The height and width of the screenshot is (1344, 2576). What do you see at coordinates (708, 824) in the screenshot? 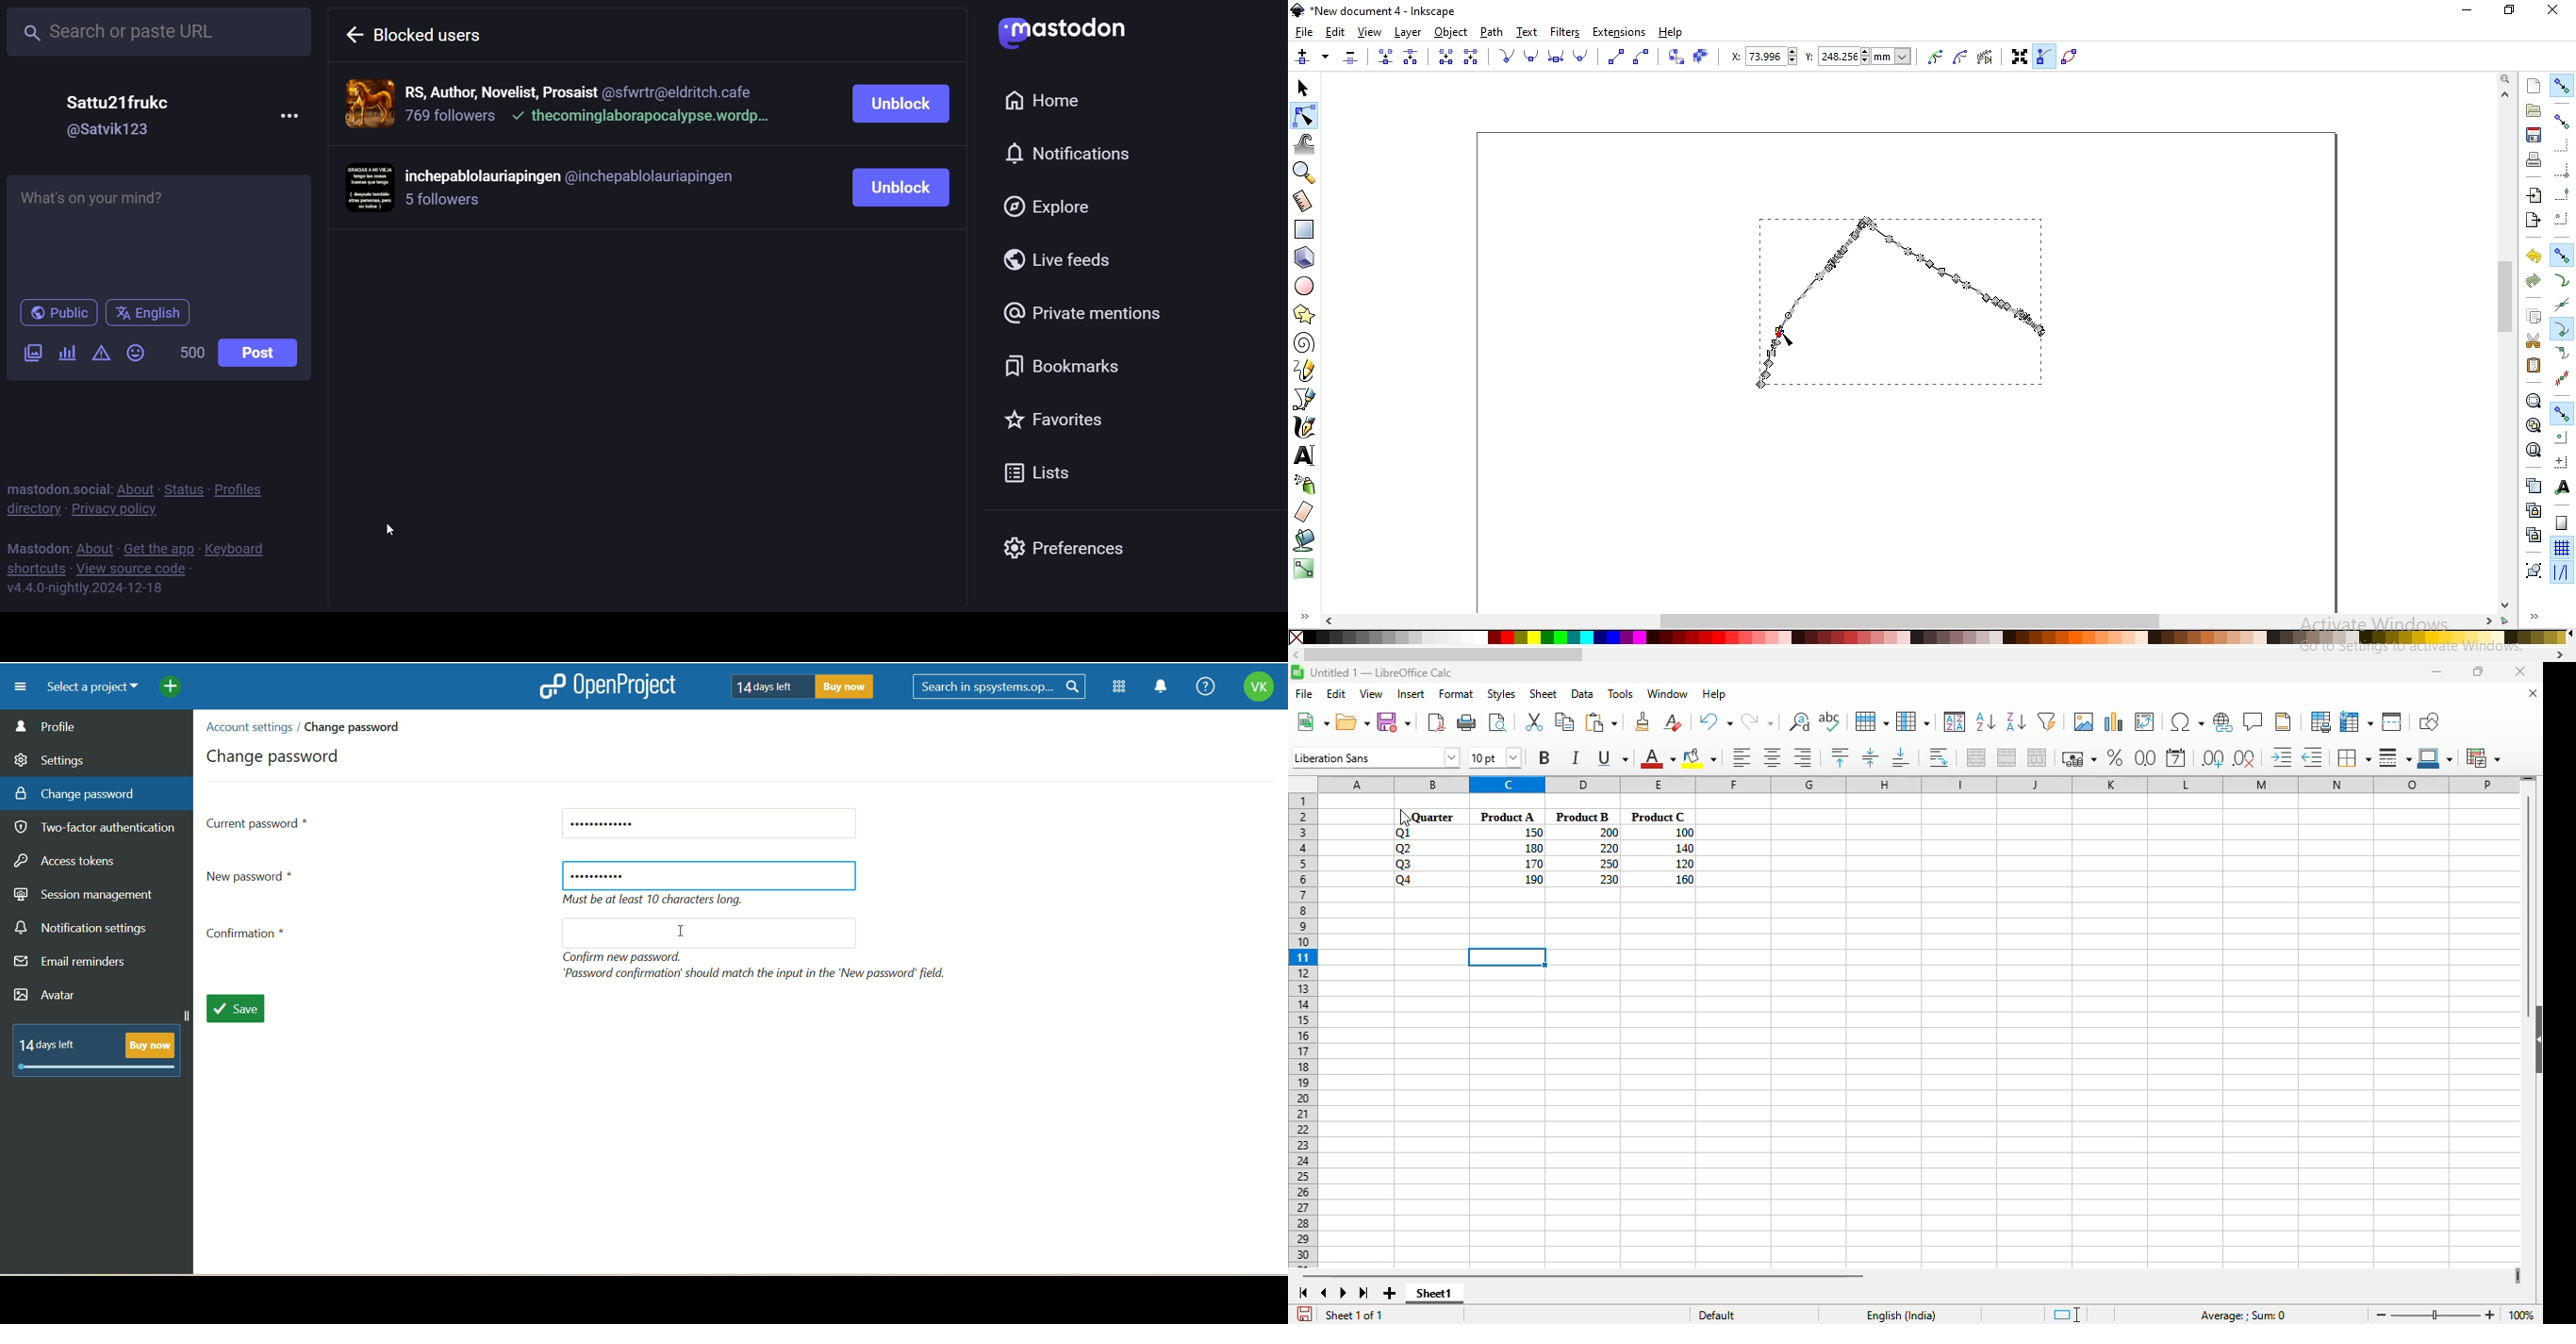
I see `current password` at bounding box center [708, 824].